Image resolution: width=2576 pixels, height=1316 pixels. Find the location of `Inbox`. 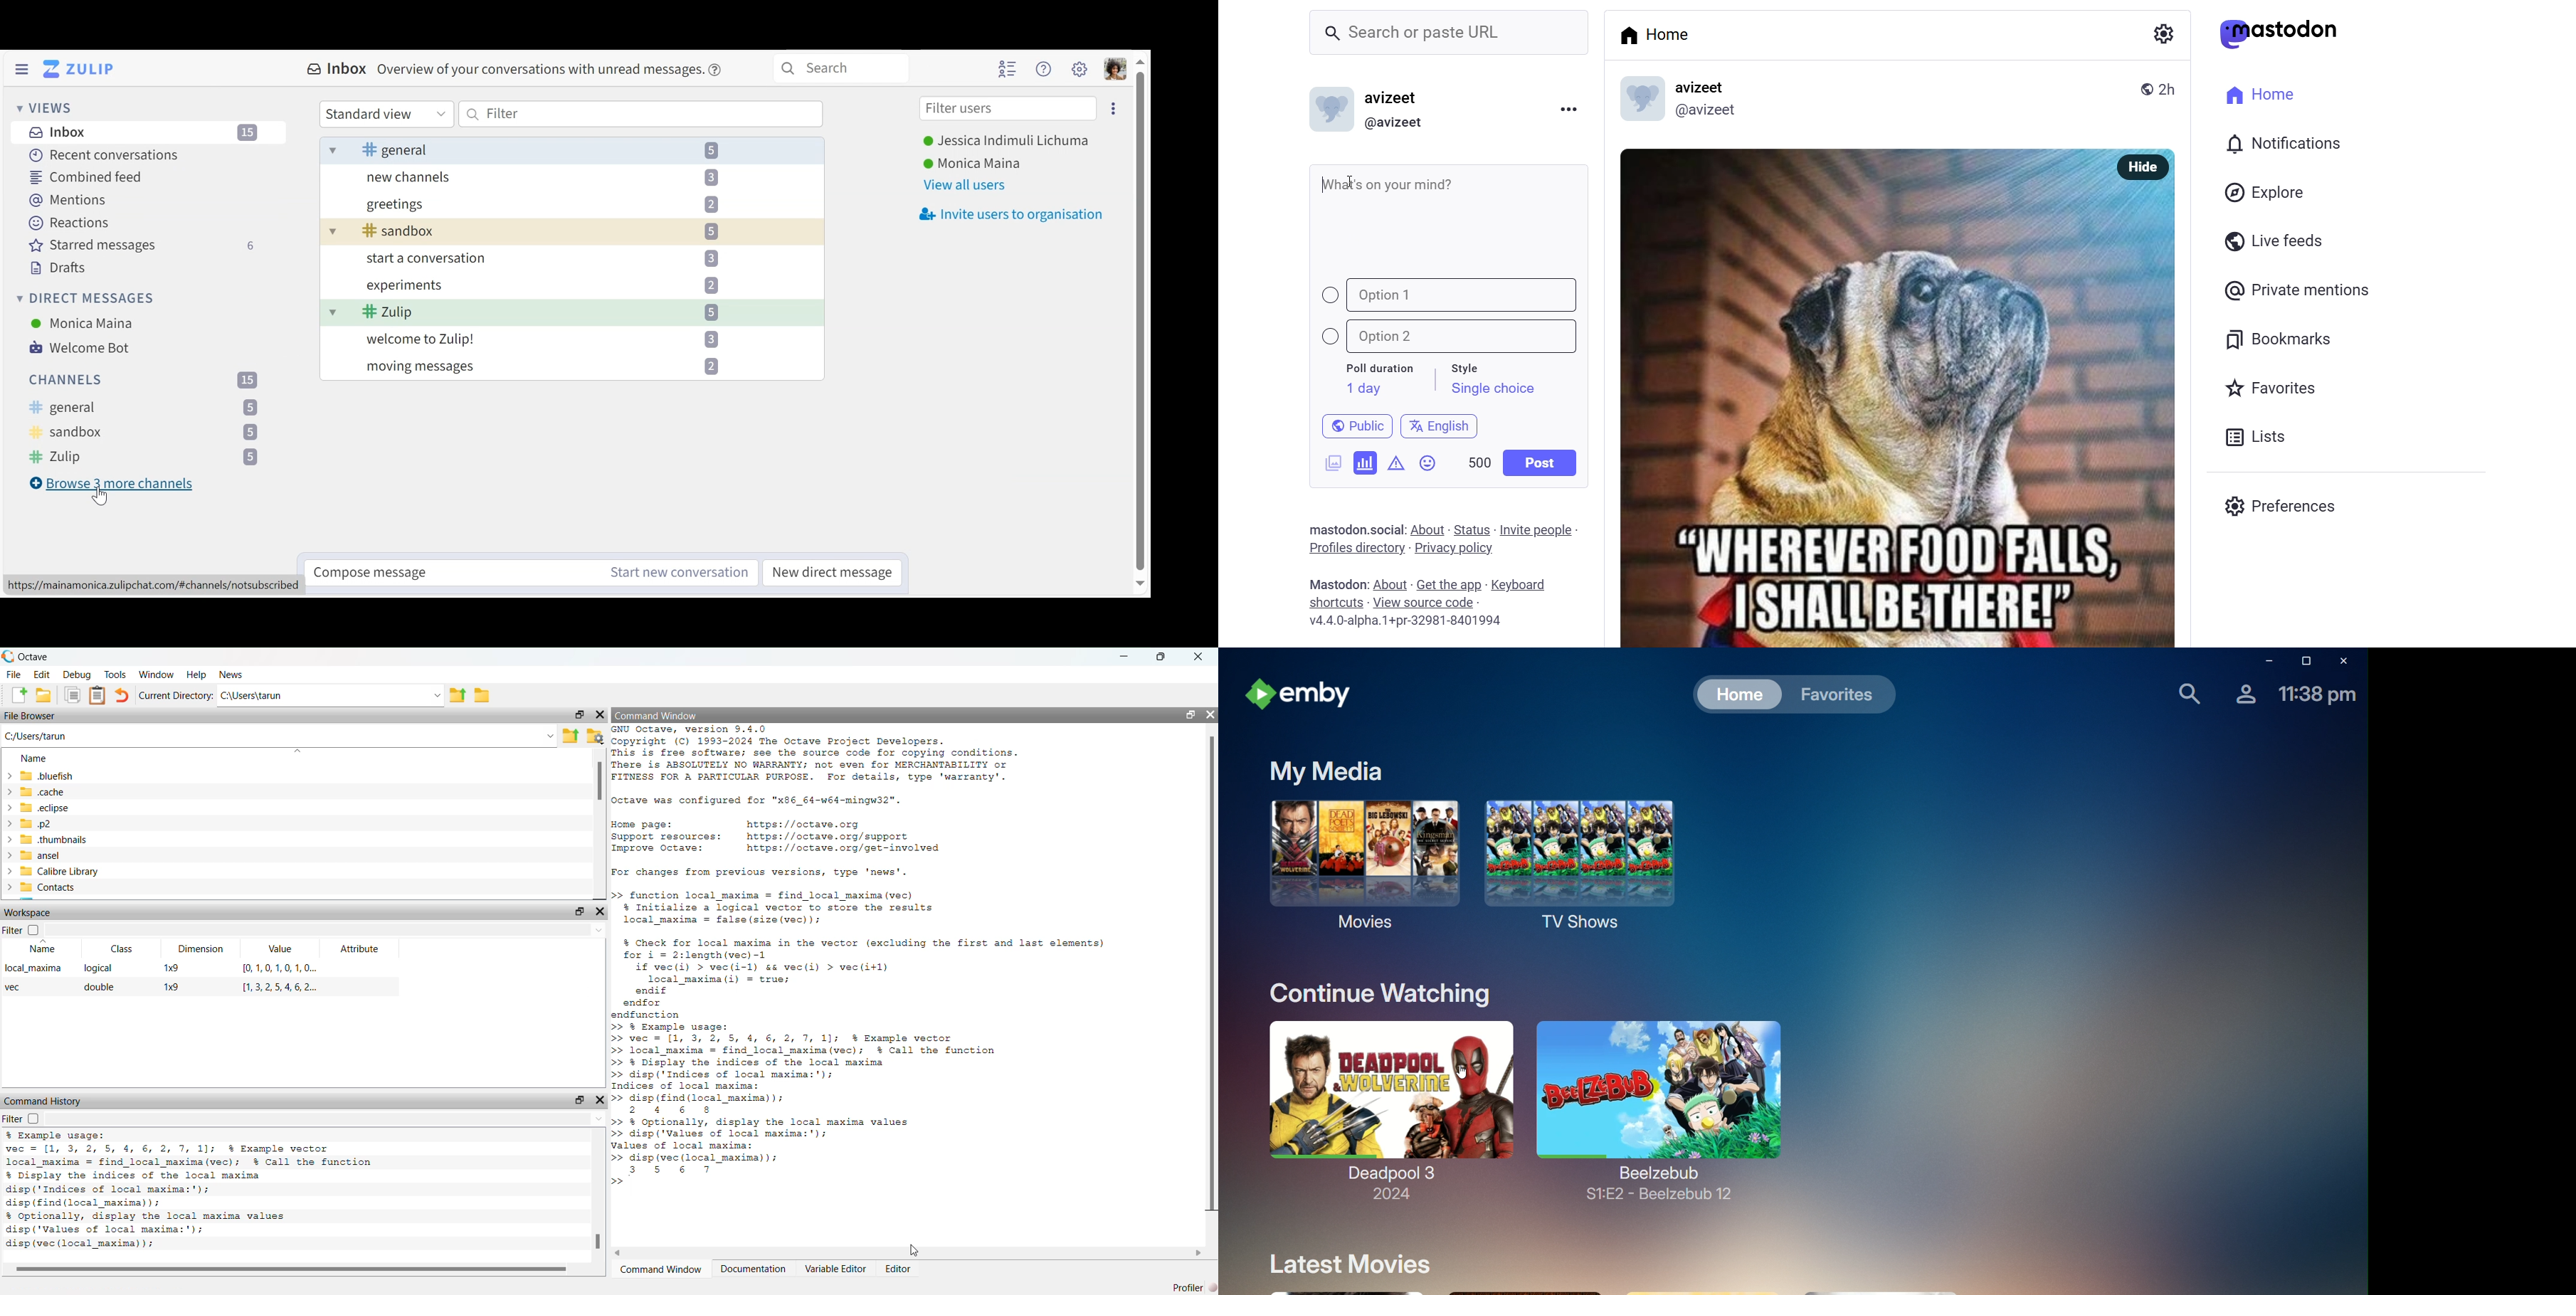

Inbox is located at coordinates (339, 70).